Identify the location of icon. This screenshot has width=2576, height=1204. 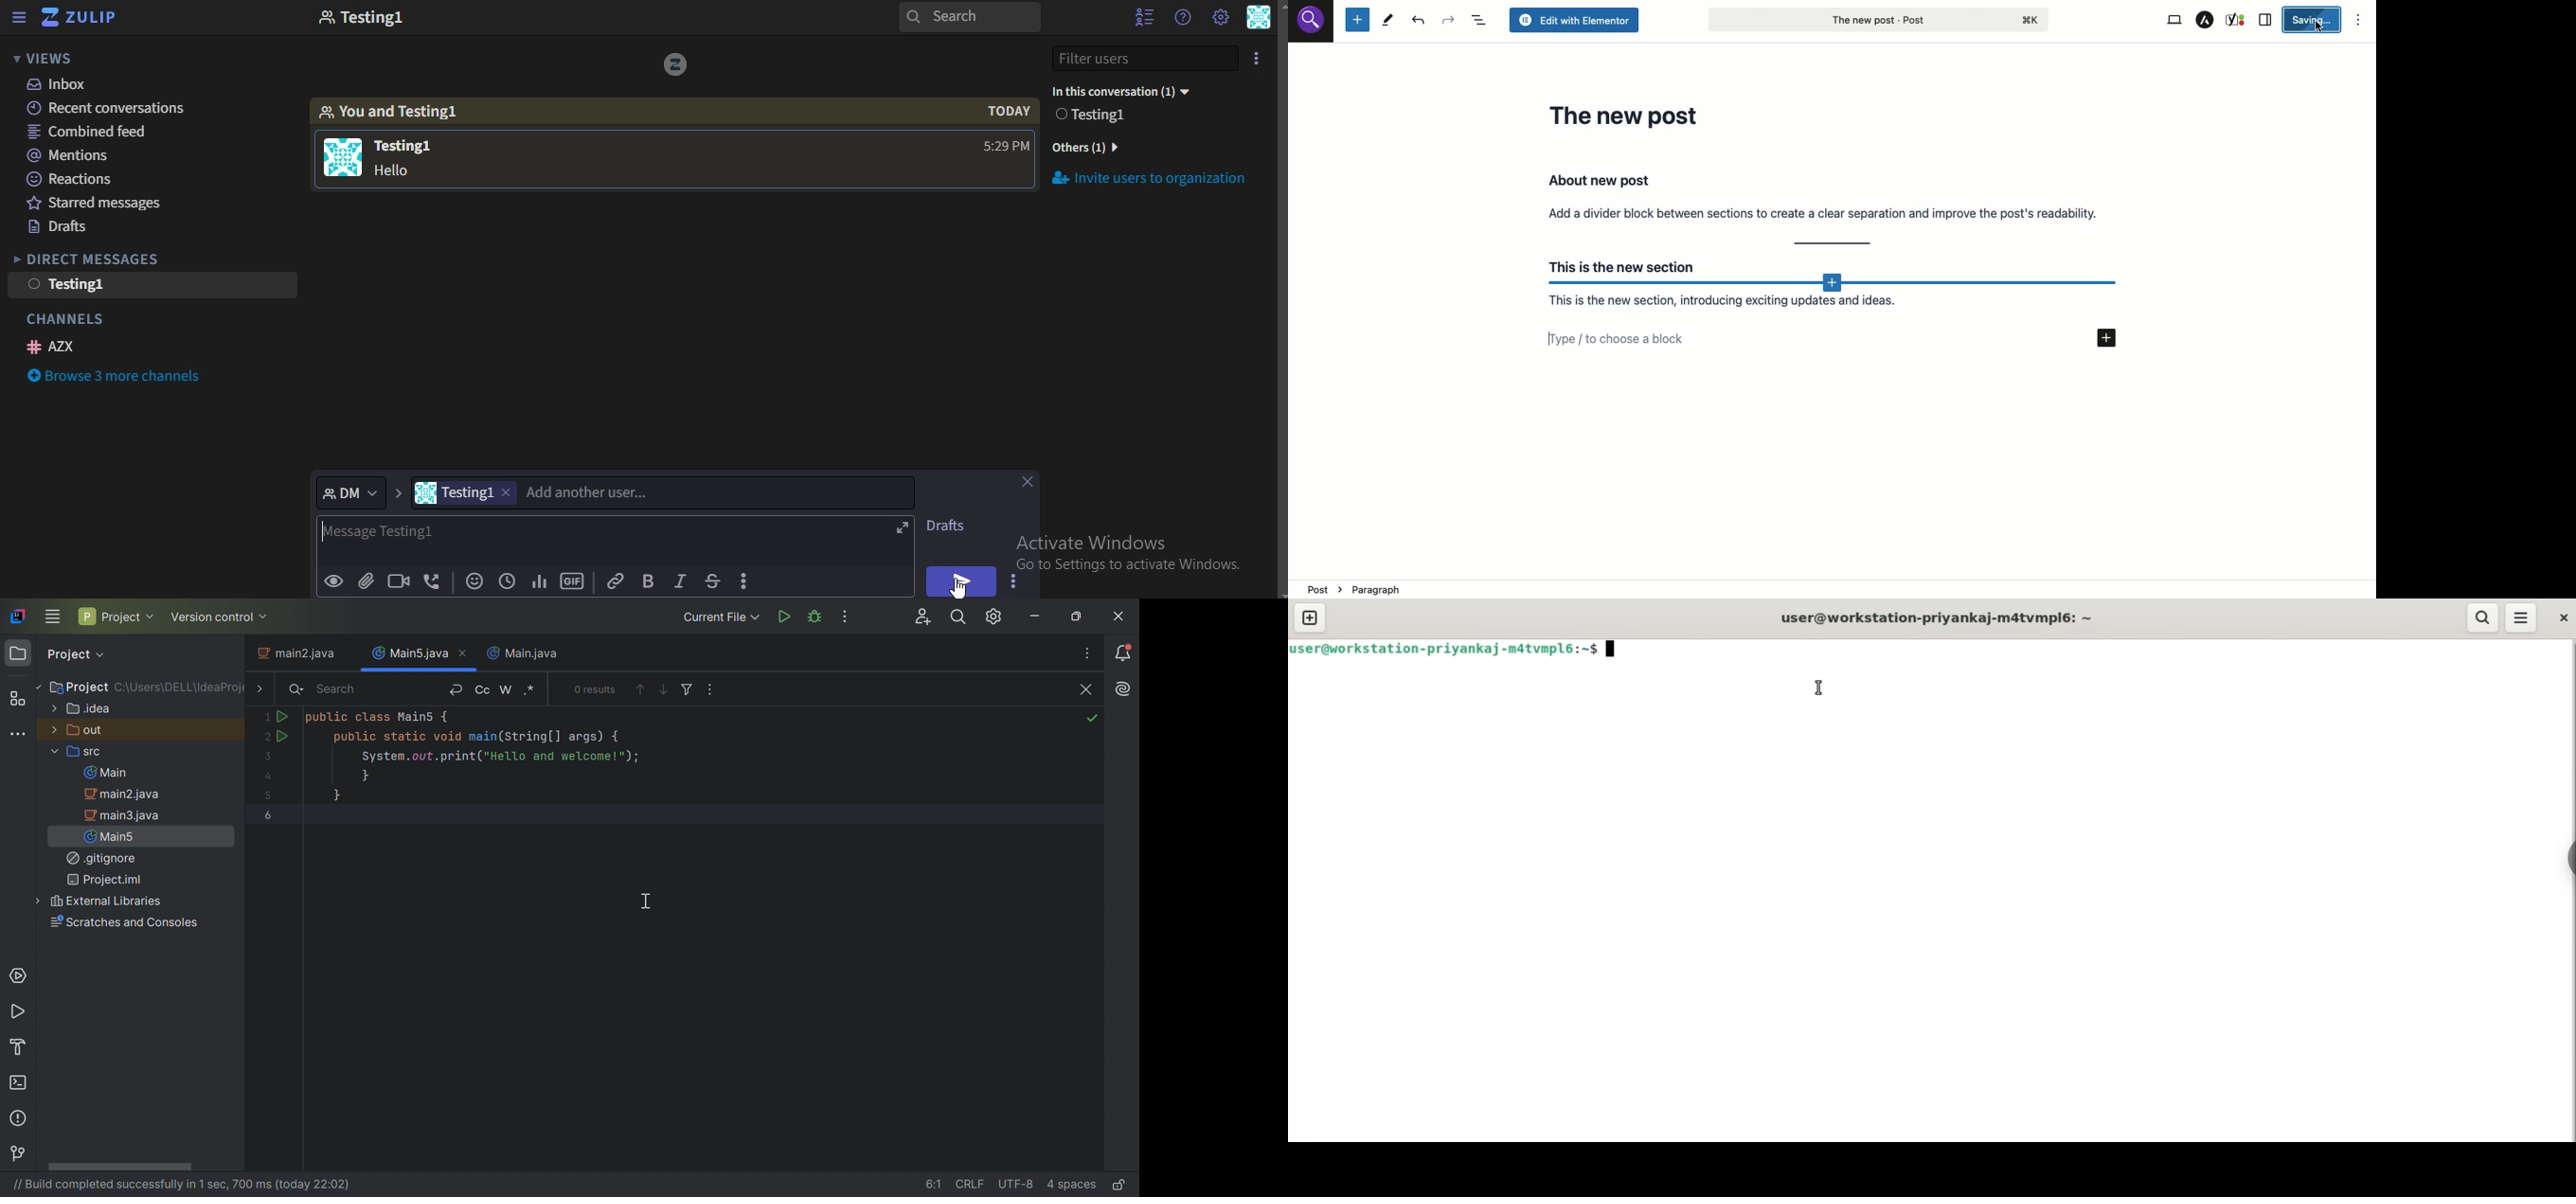
(80, 18).